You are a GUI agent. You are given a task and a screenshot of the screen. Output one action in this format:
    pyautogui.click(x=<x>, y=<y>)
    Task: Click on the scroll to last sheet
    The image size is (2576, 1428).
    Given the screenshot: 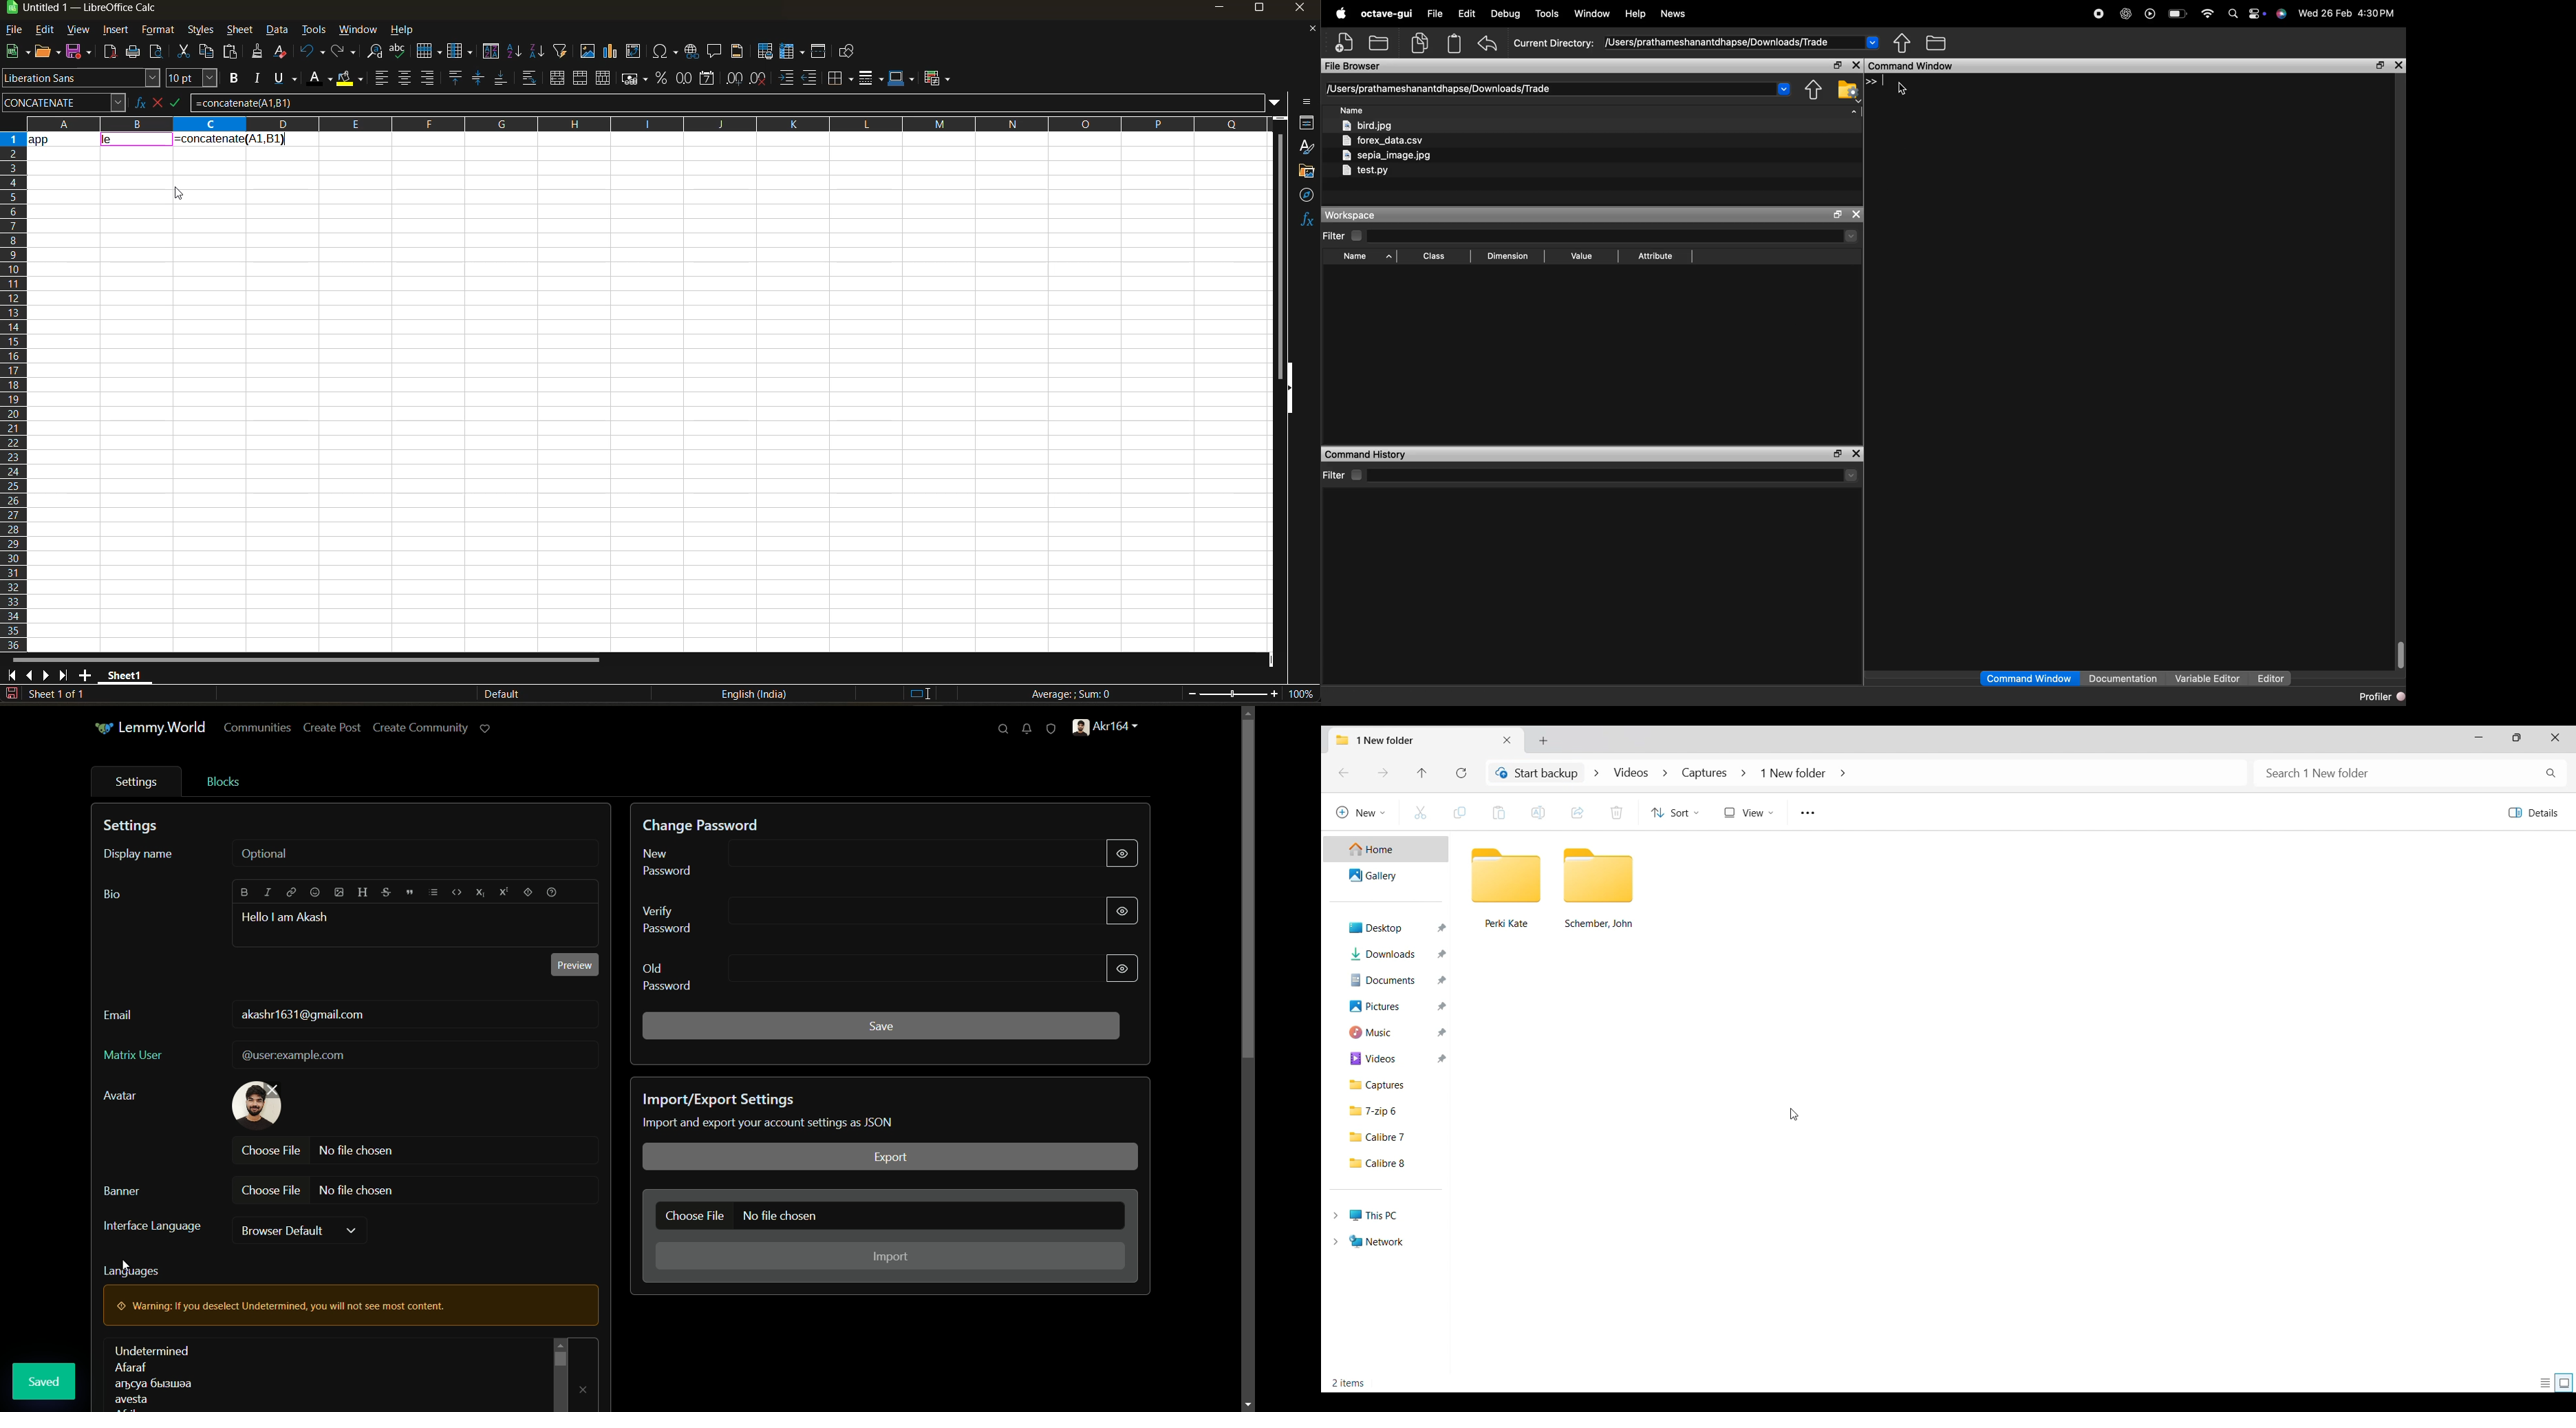 What is the action you would take?
    pyautogui.click(x=64, y=675)
    